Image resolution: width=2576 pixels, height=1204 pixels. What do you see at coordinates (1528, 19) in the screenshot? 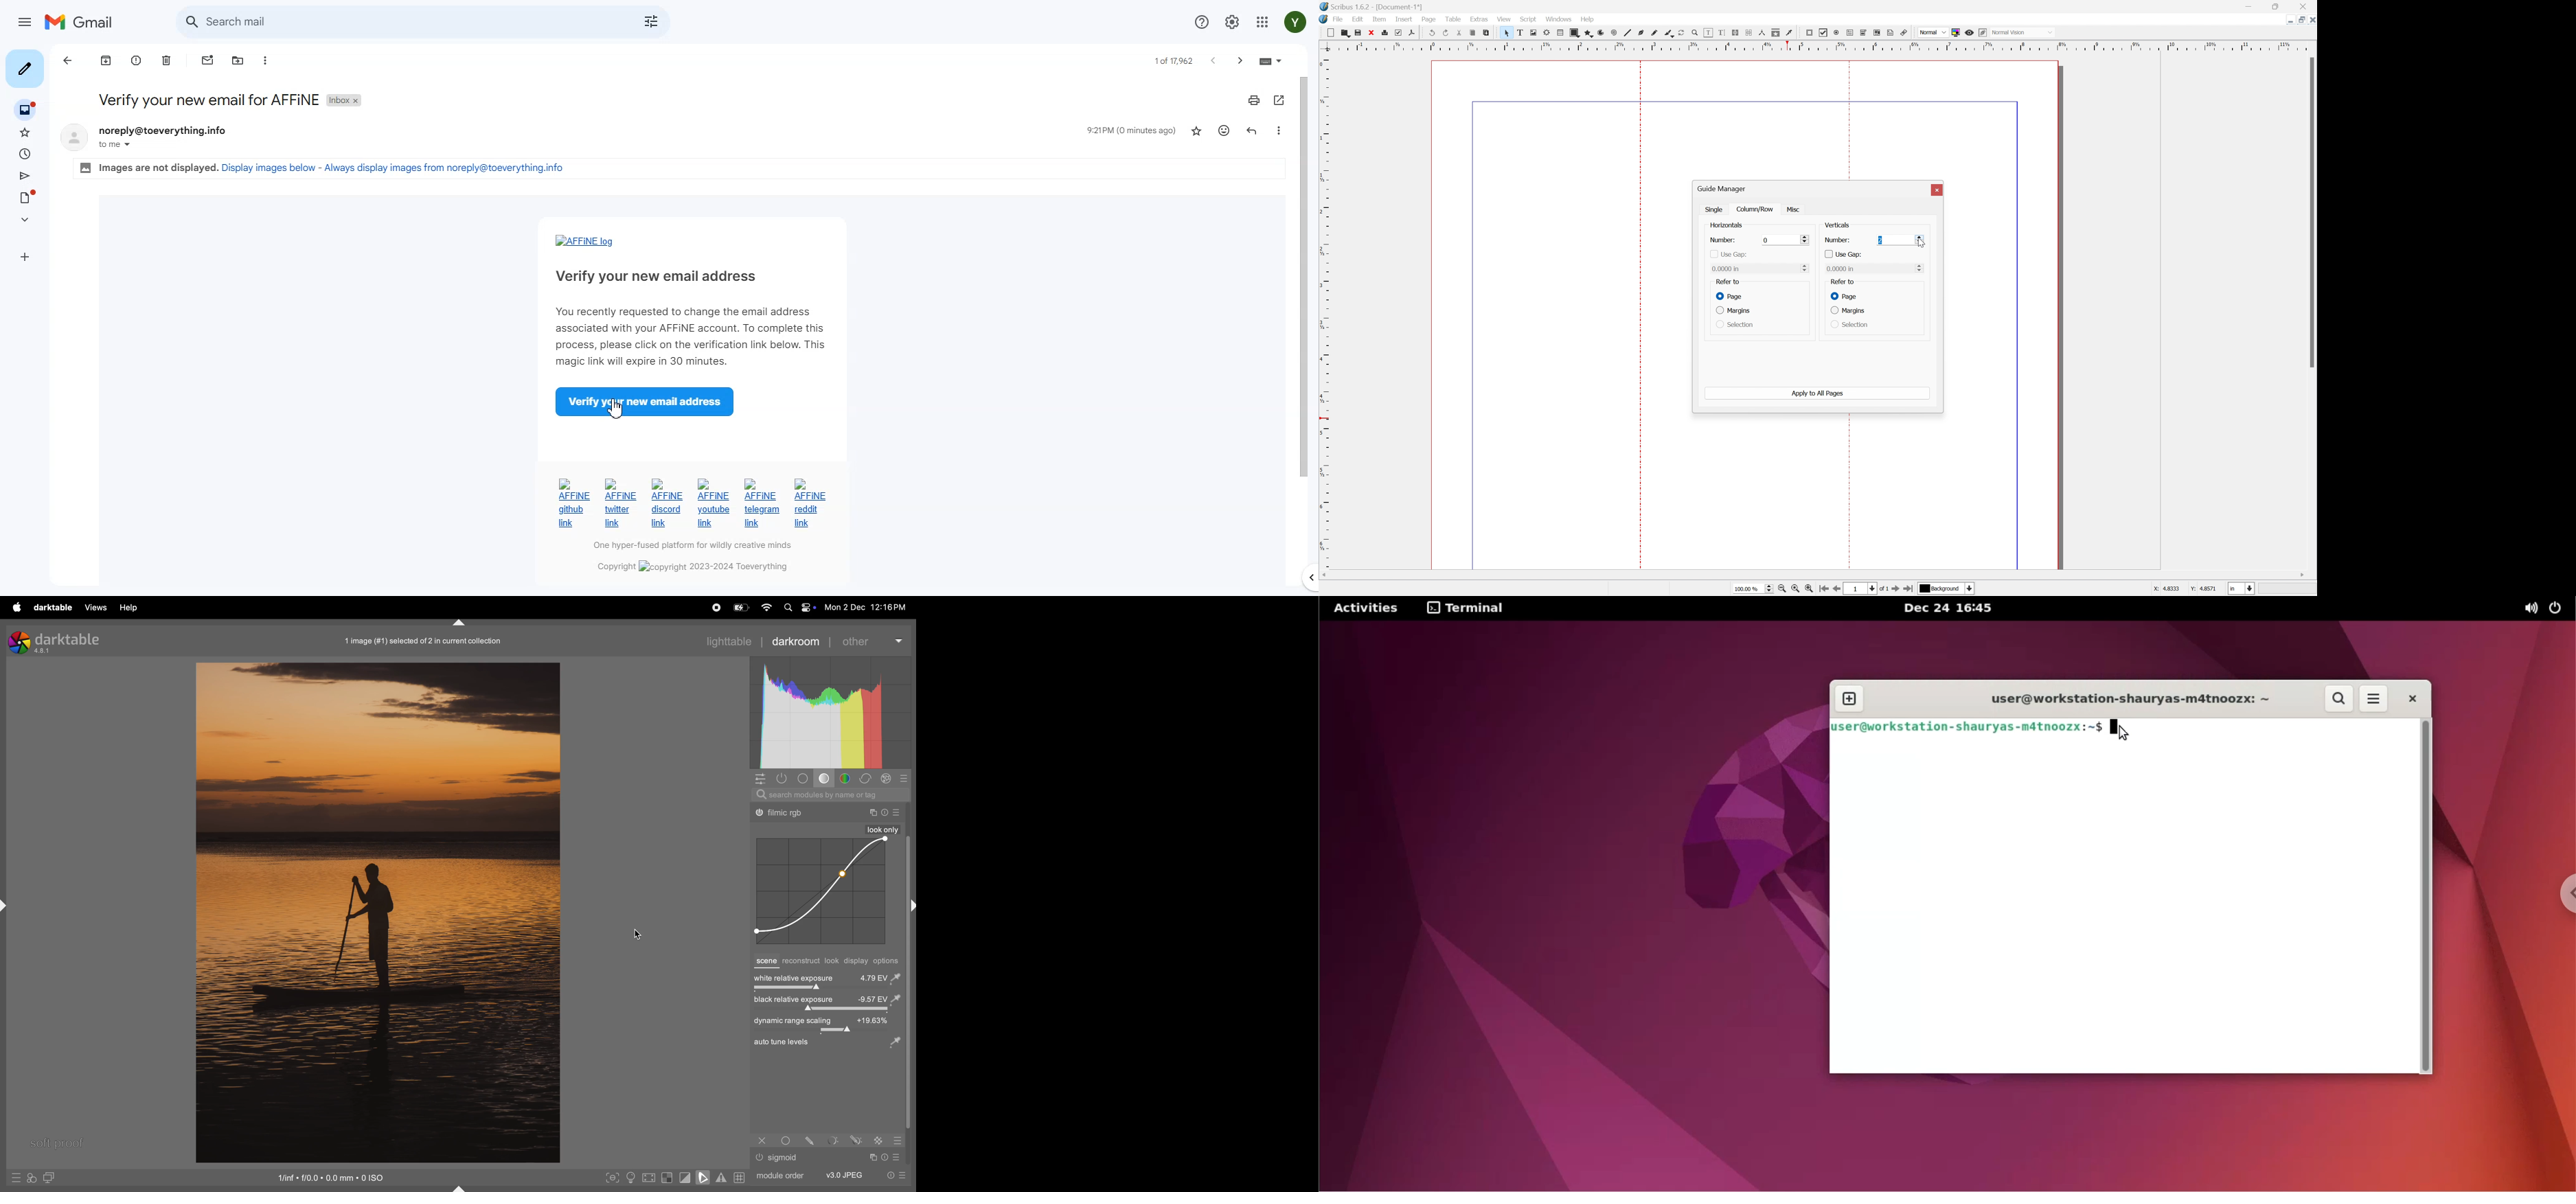
I see `script` at bounding box center [1528, 19].